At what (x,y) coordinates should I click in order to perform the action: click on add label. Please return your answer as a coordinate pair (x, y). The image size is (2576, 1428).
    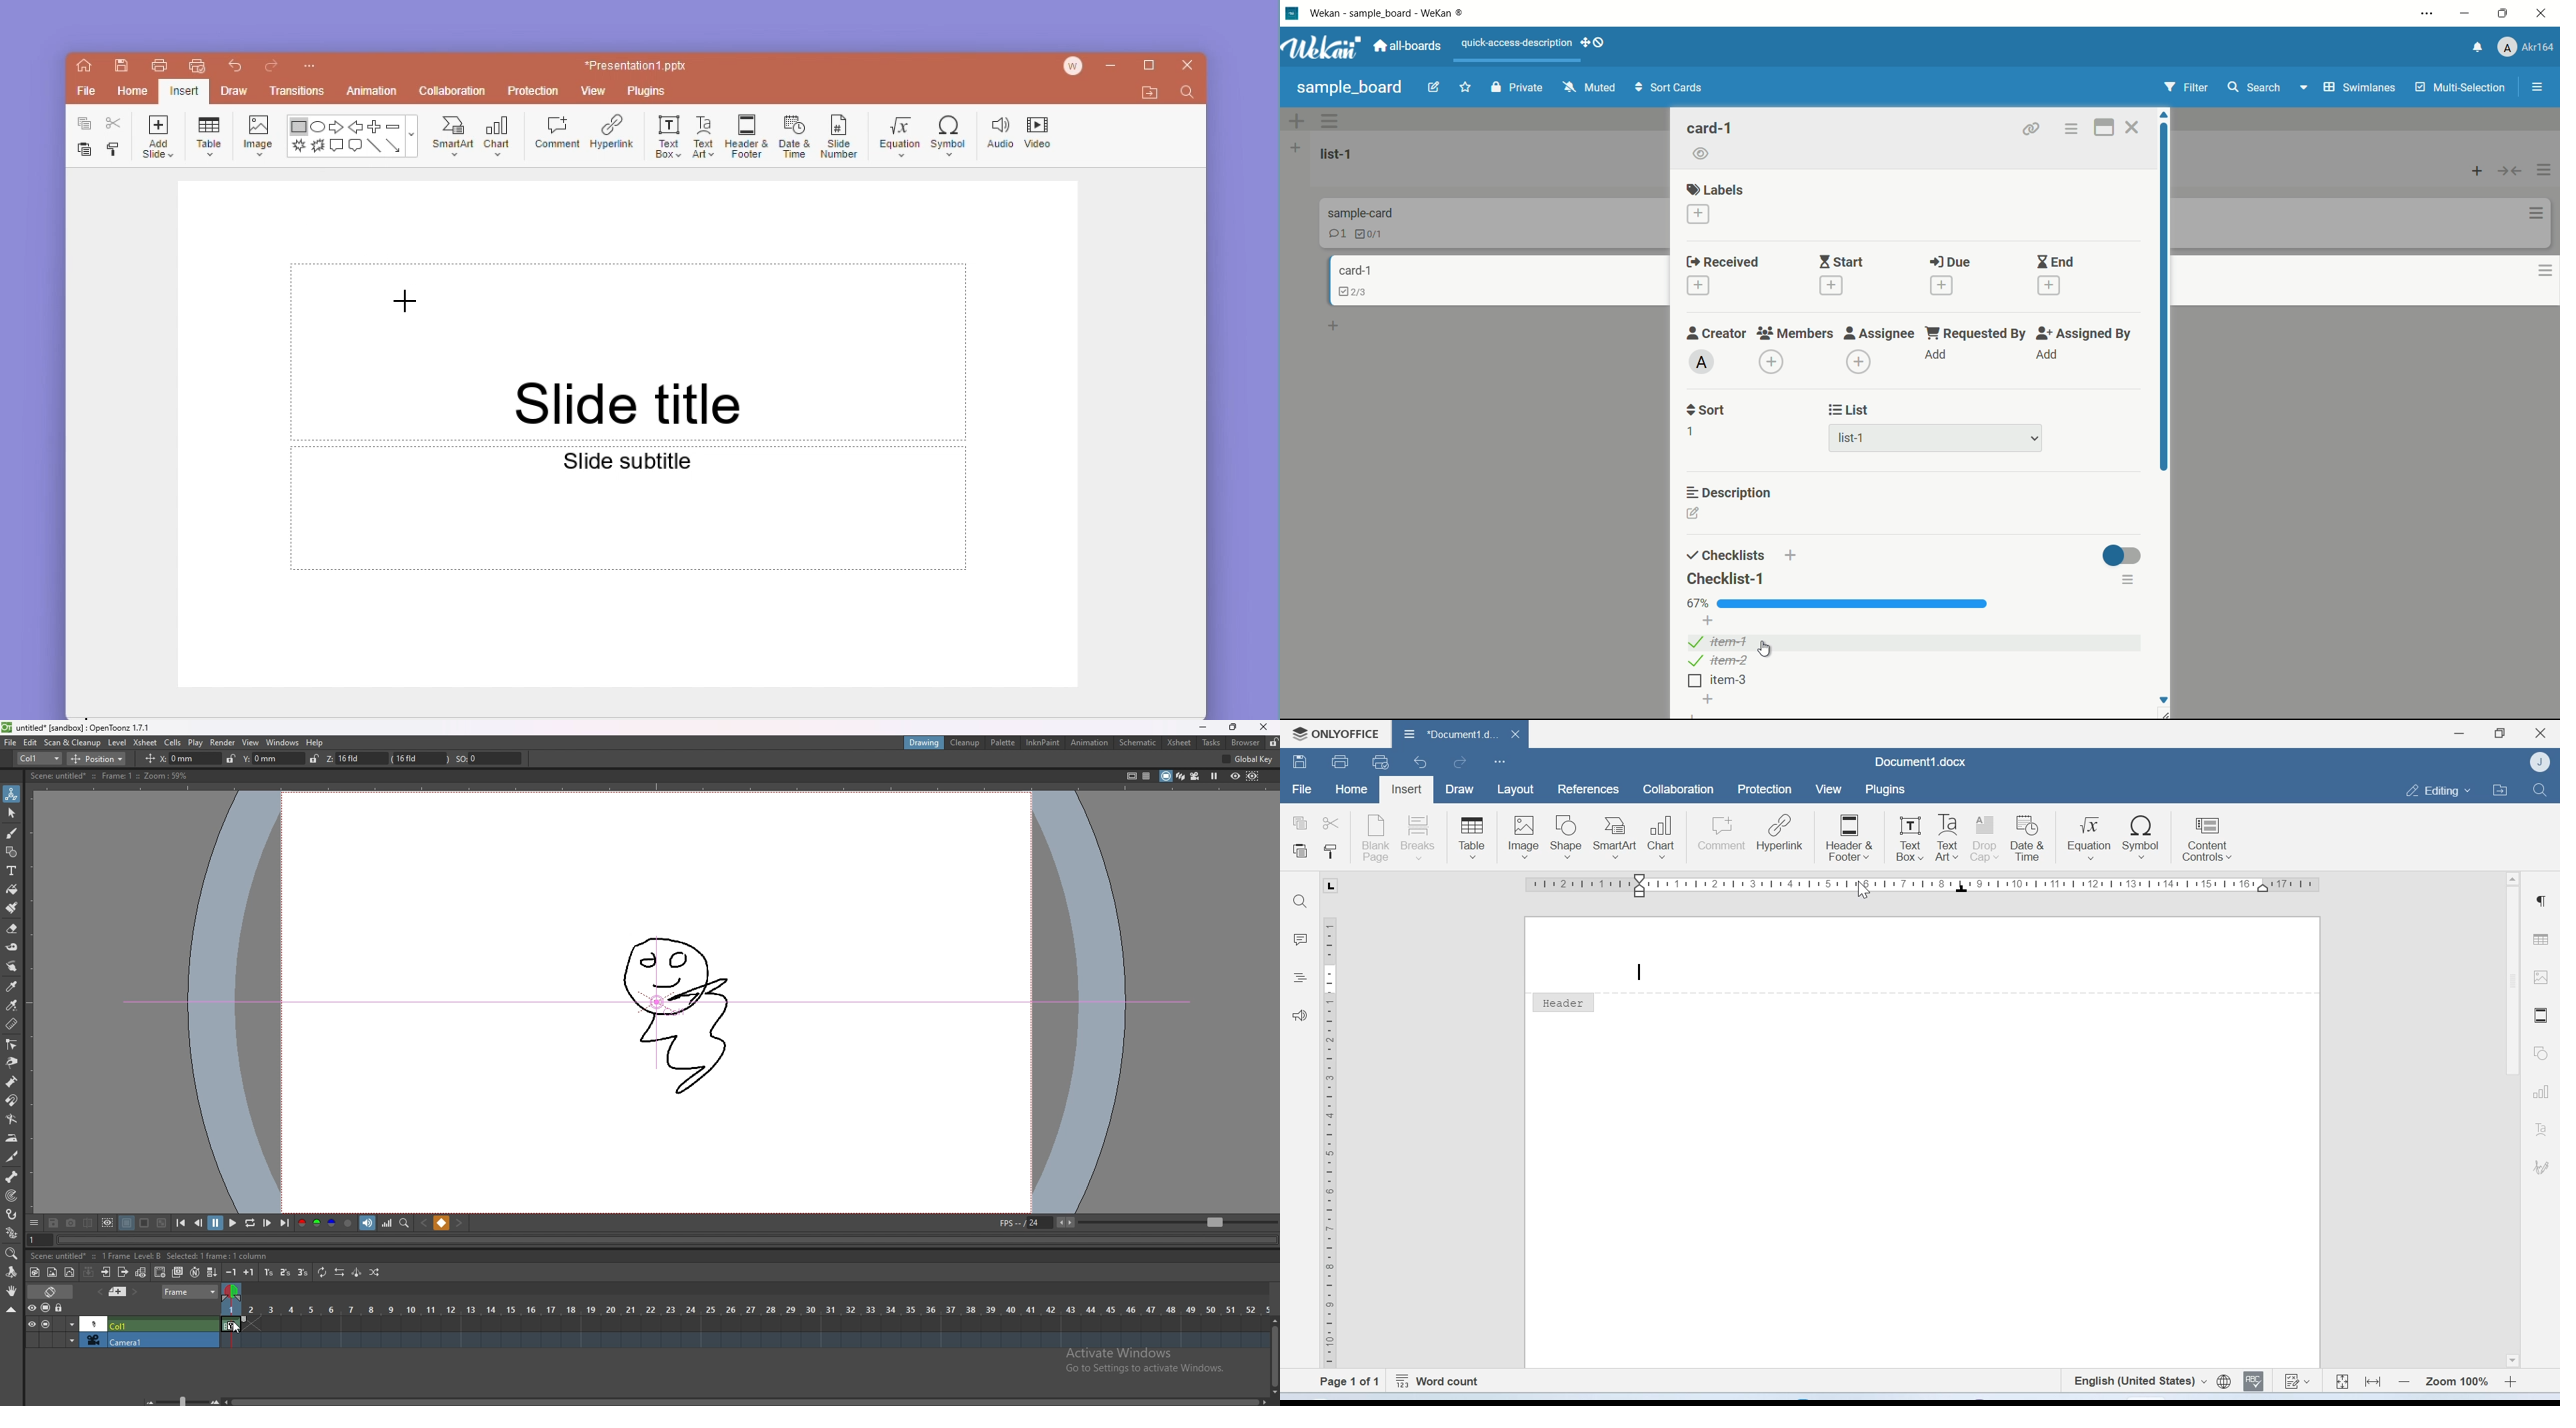
    Looking at the image, I should click on (1698, 214).